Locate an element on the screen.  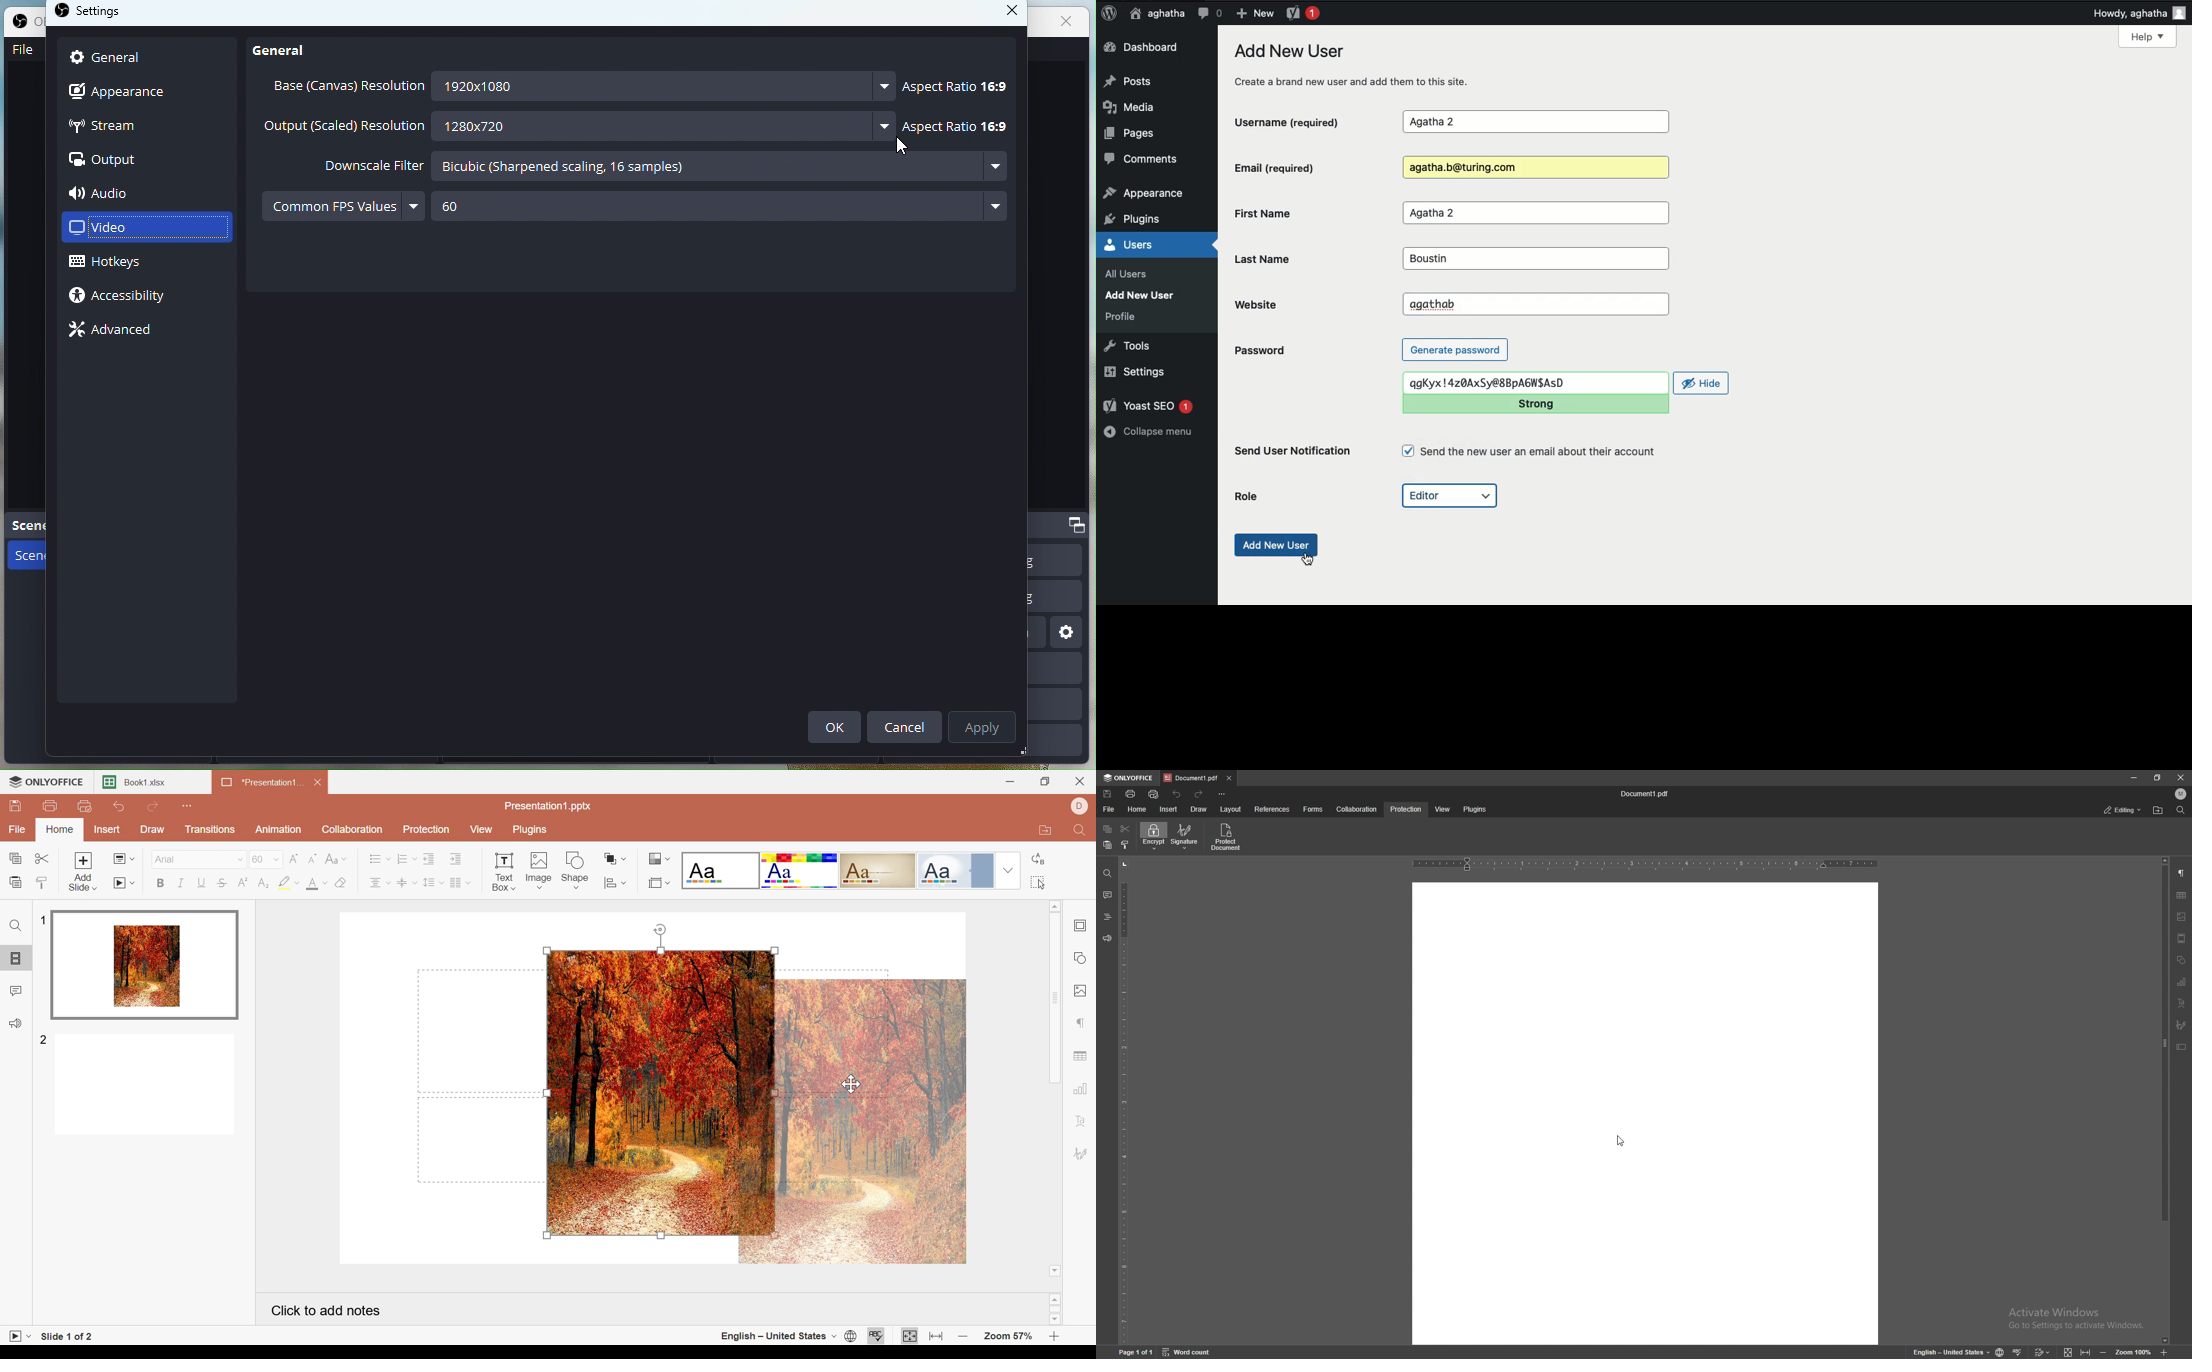
Close is located at coordinates (320, 784).